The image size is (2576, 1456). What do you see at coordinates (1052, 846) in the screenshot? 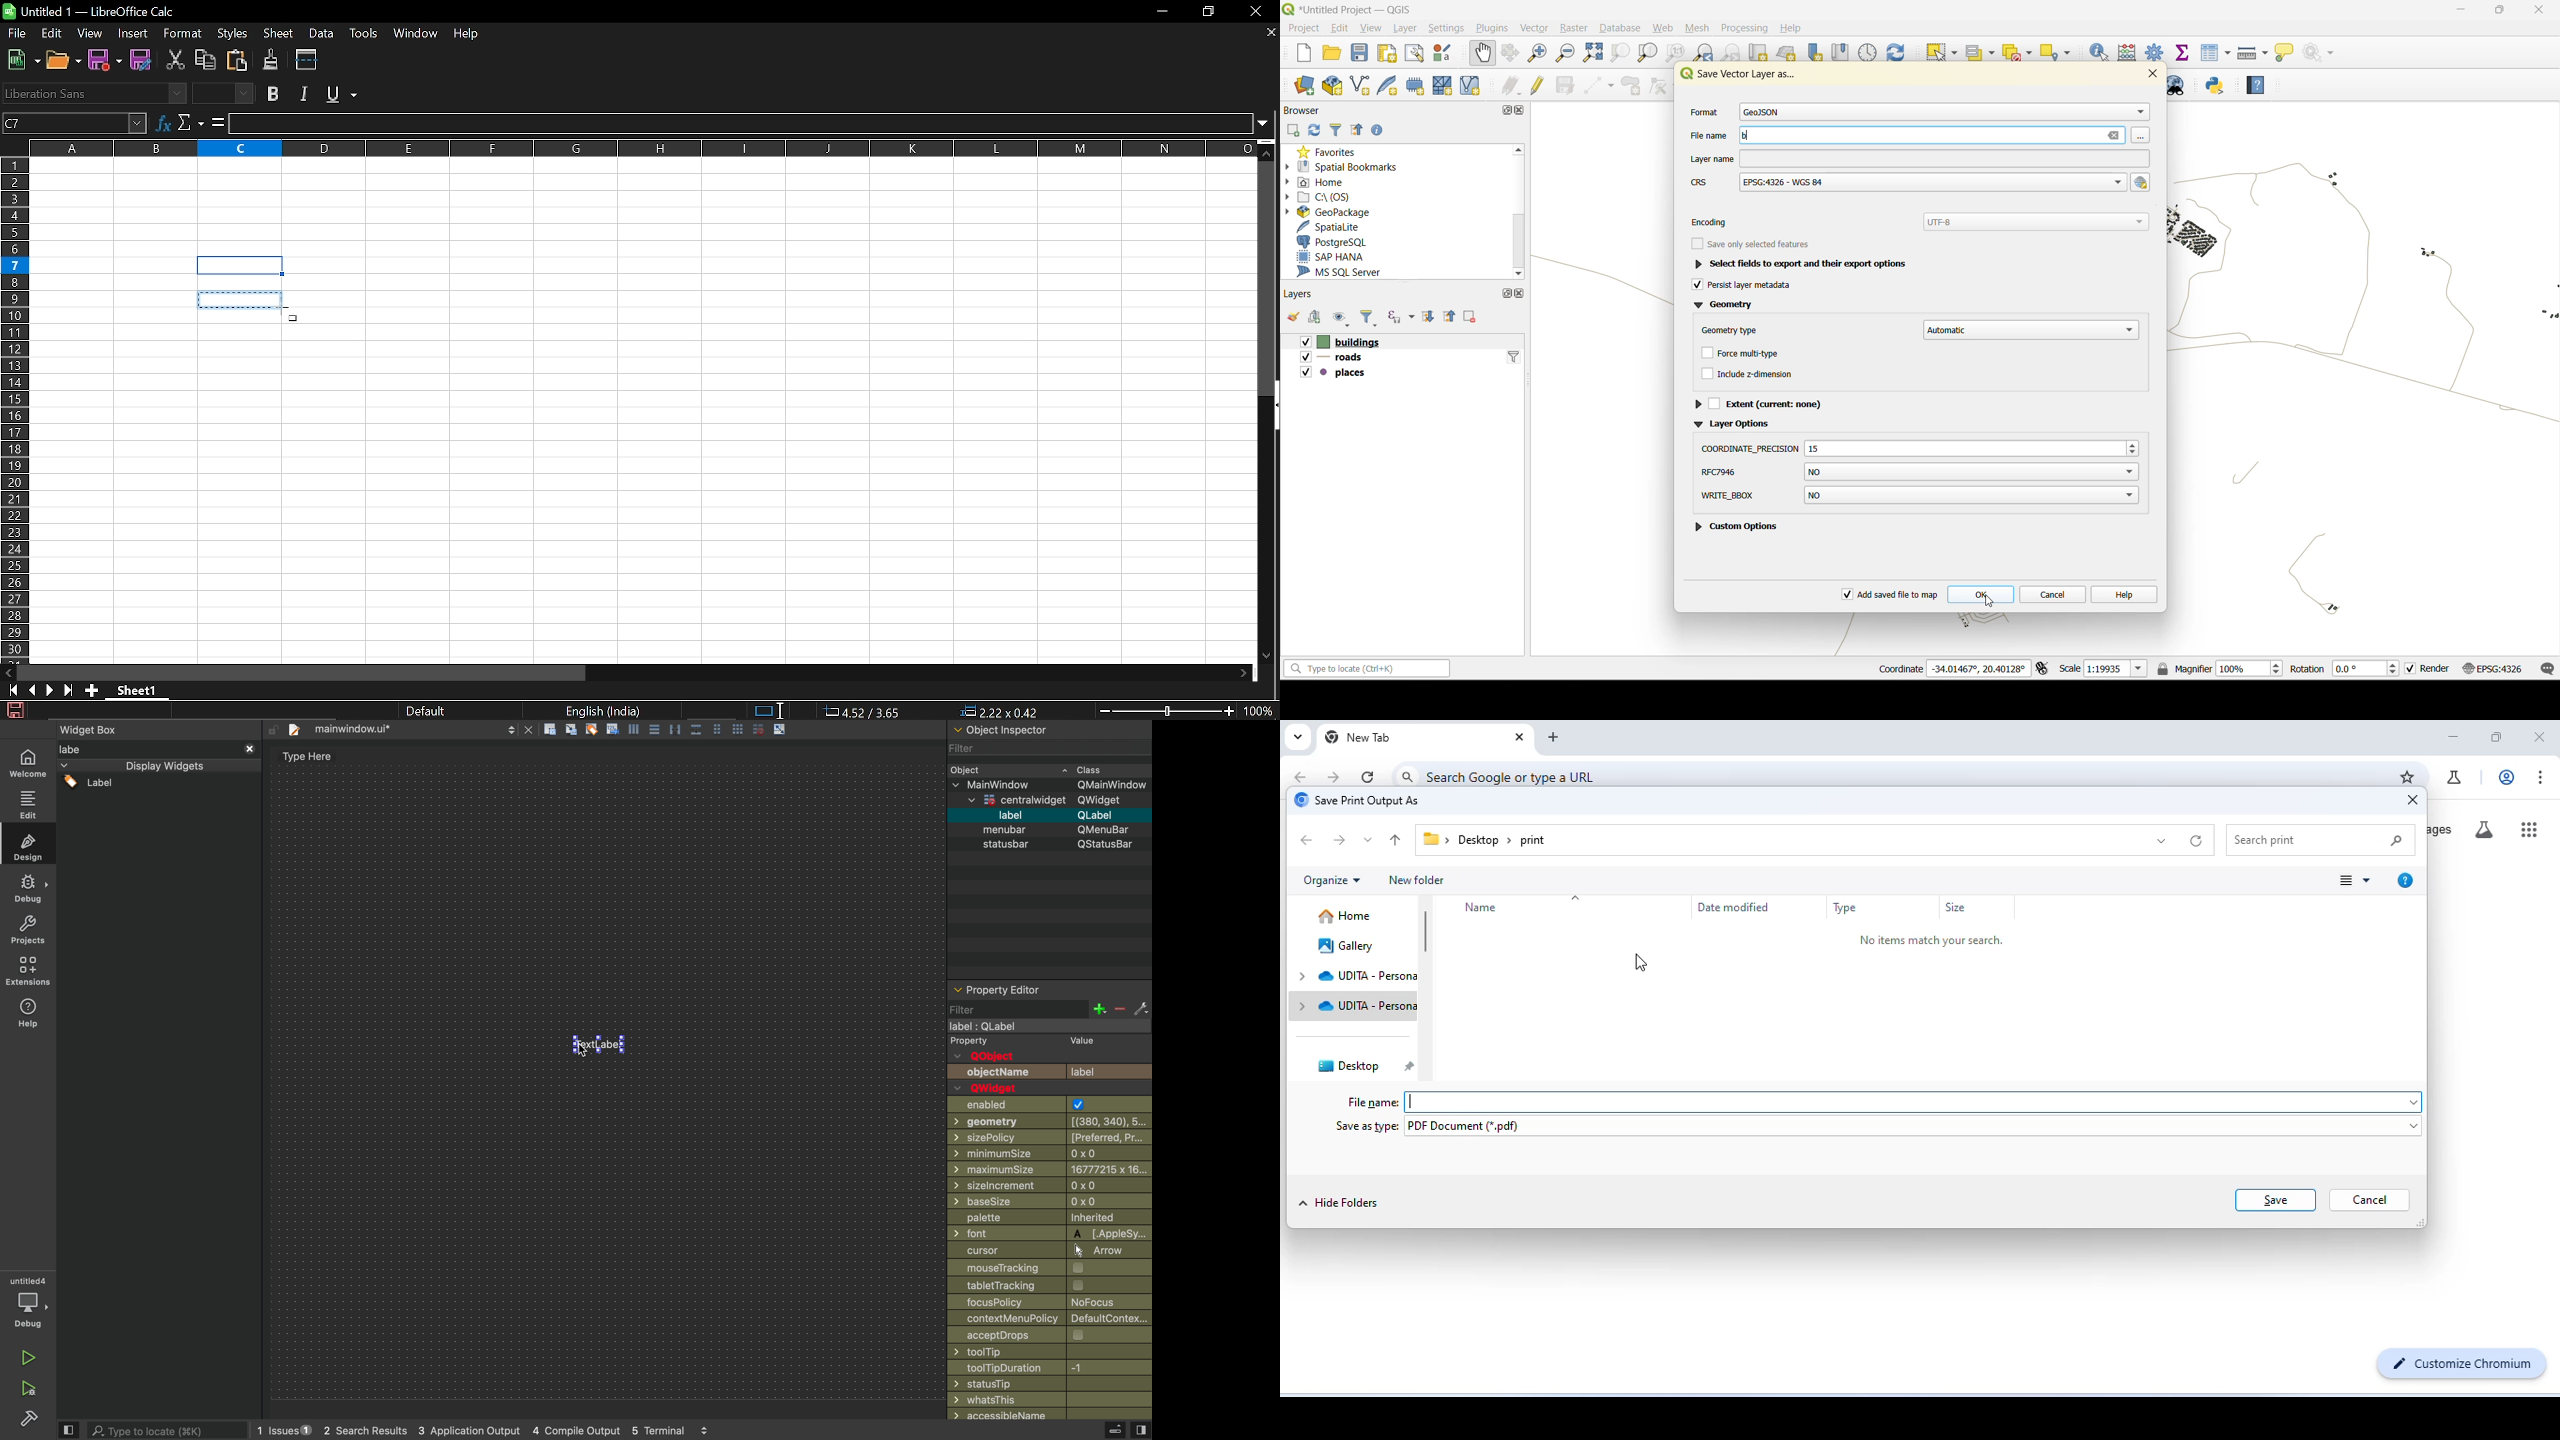
I see `` at bounding box center [1052, 846].